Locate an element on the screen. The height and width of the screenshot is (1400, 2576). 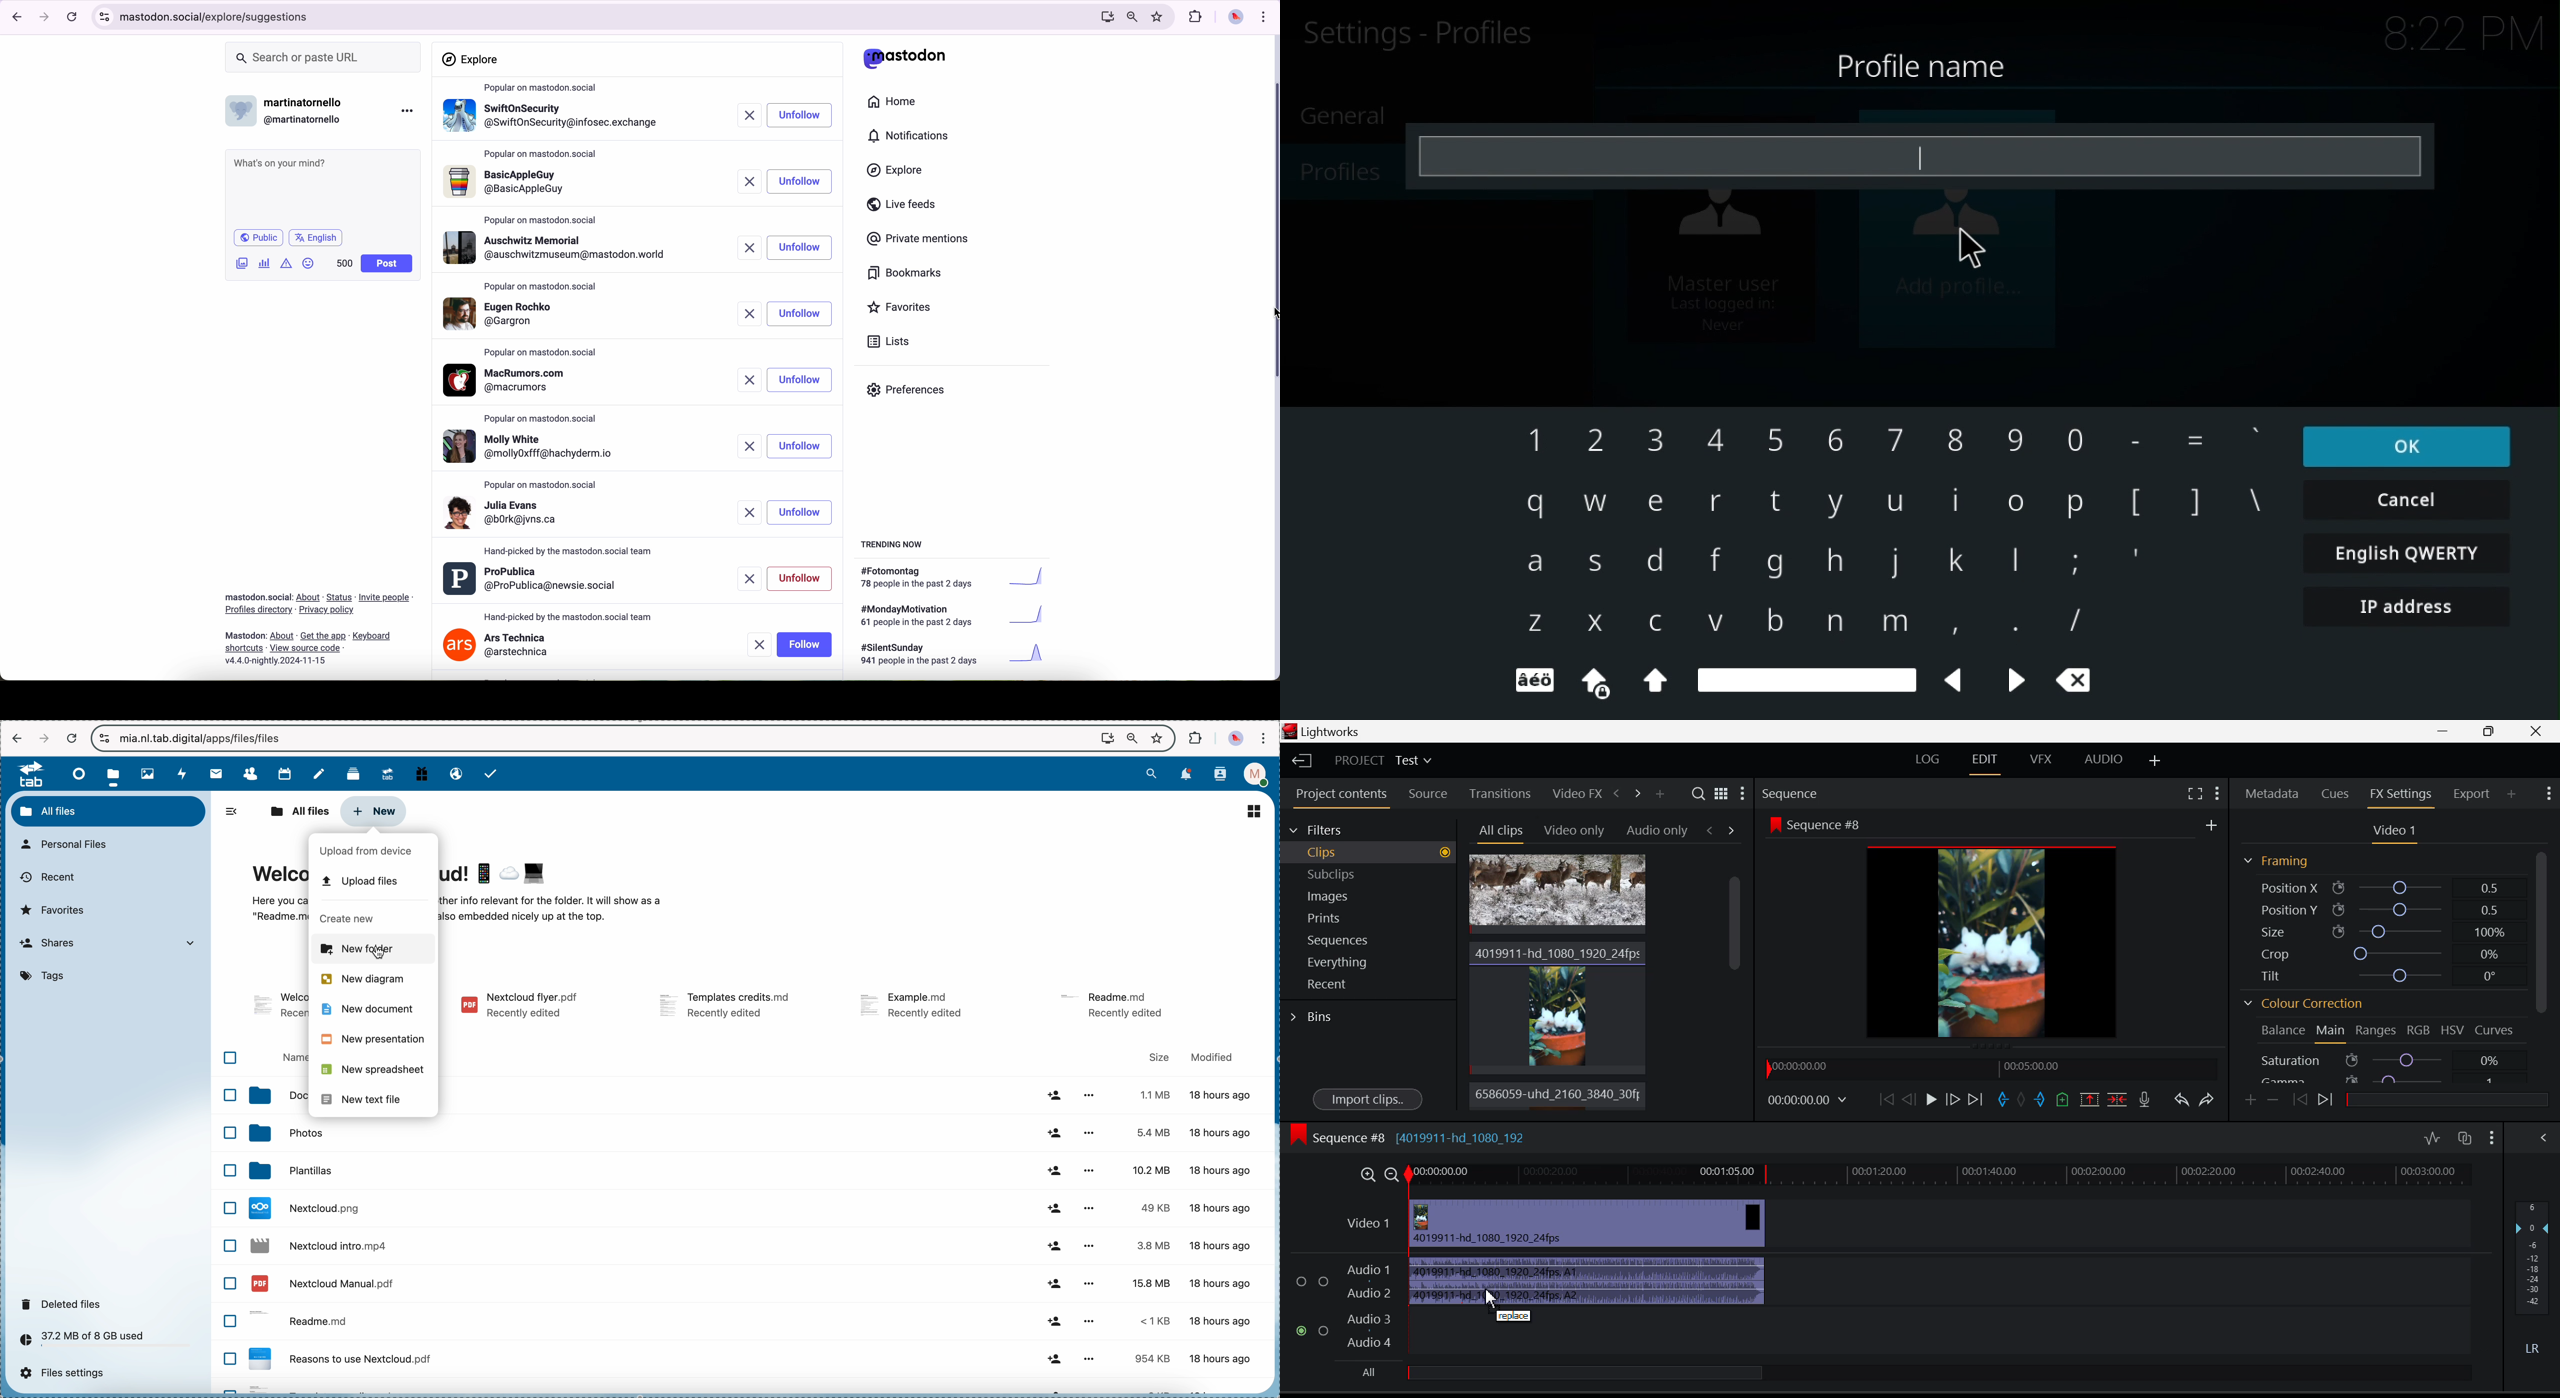
create new is located at coordinates (347, 917).